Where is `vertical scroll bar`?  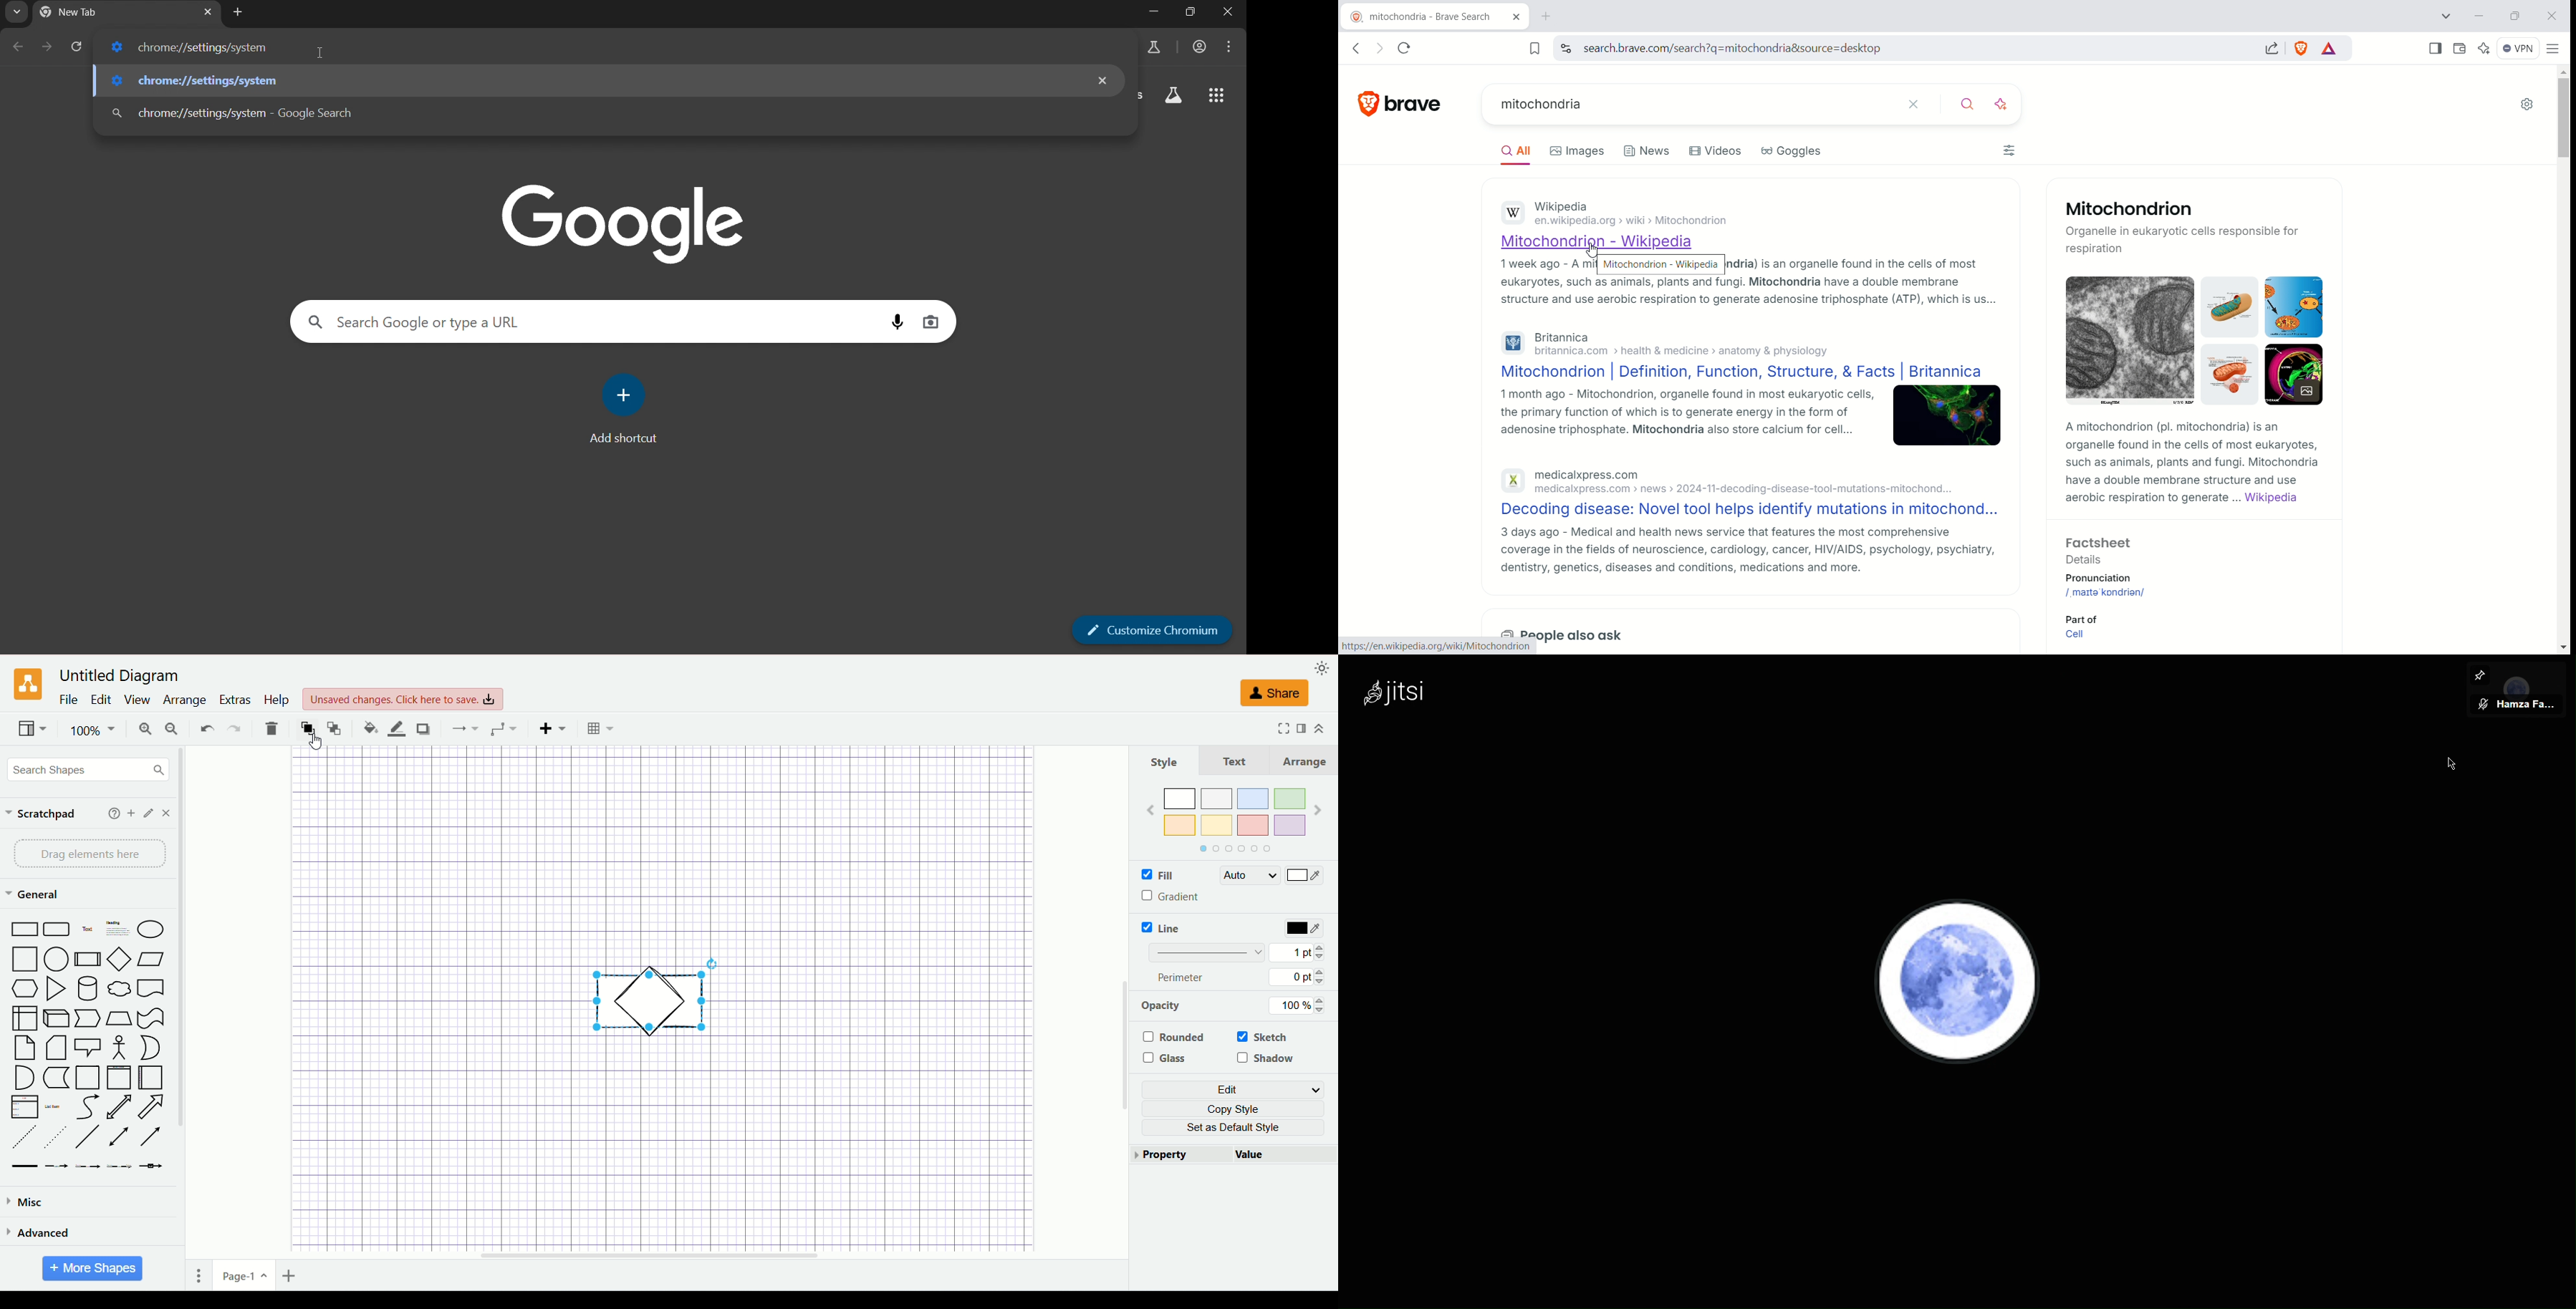
vertical scroll bar is located at coordinates (181, 1018).